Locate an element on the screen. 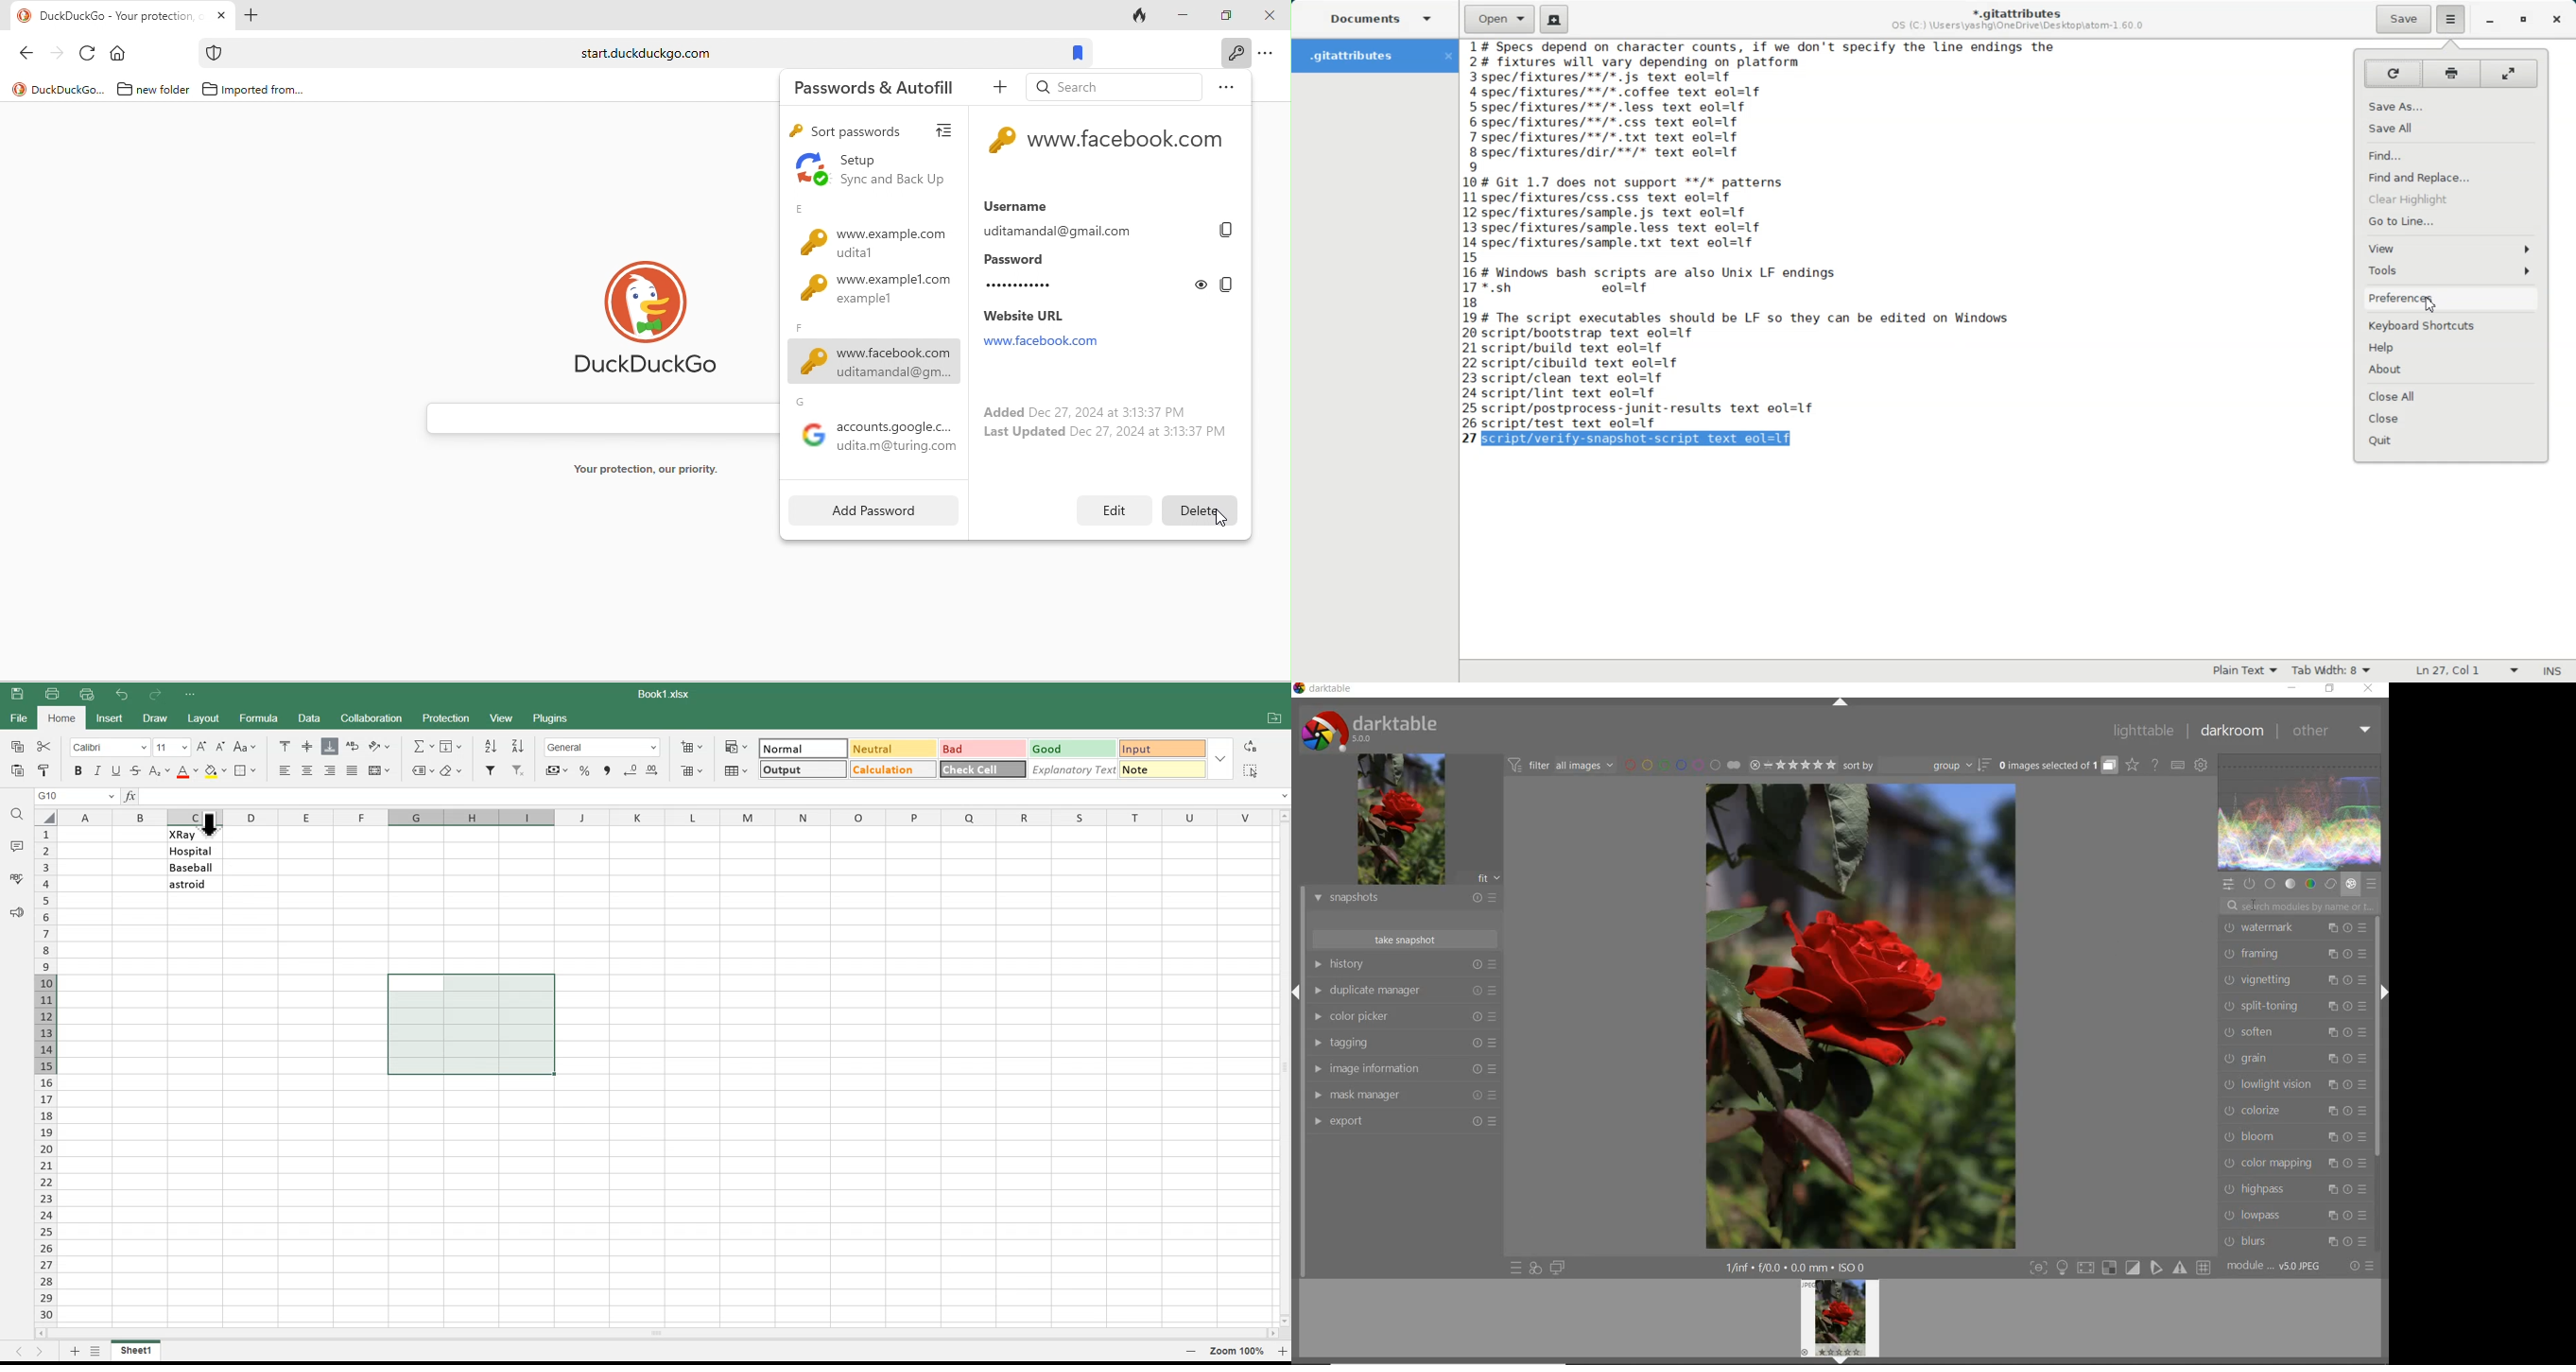  Open a file is located at coordinates (1499, 18).